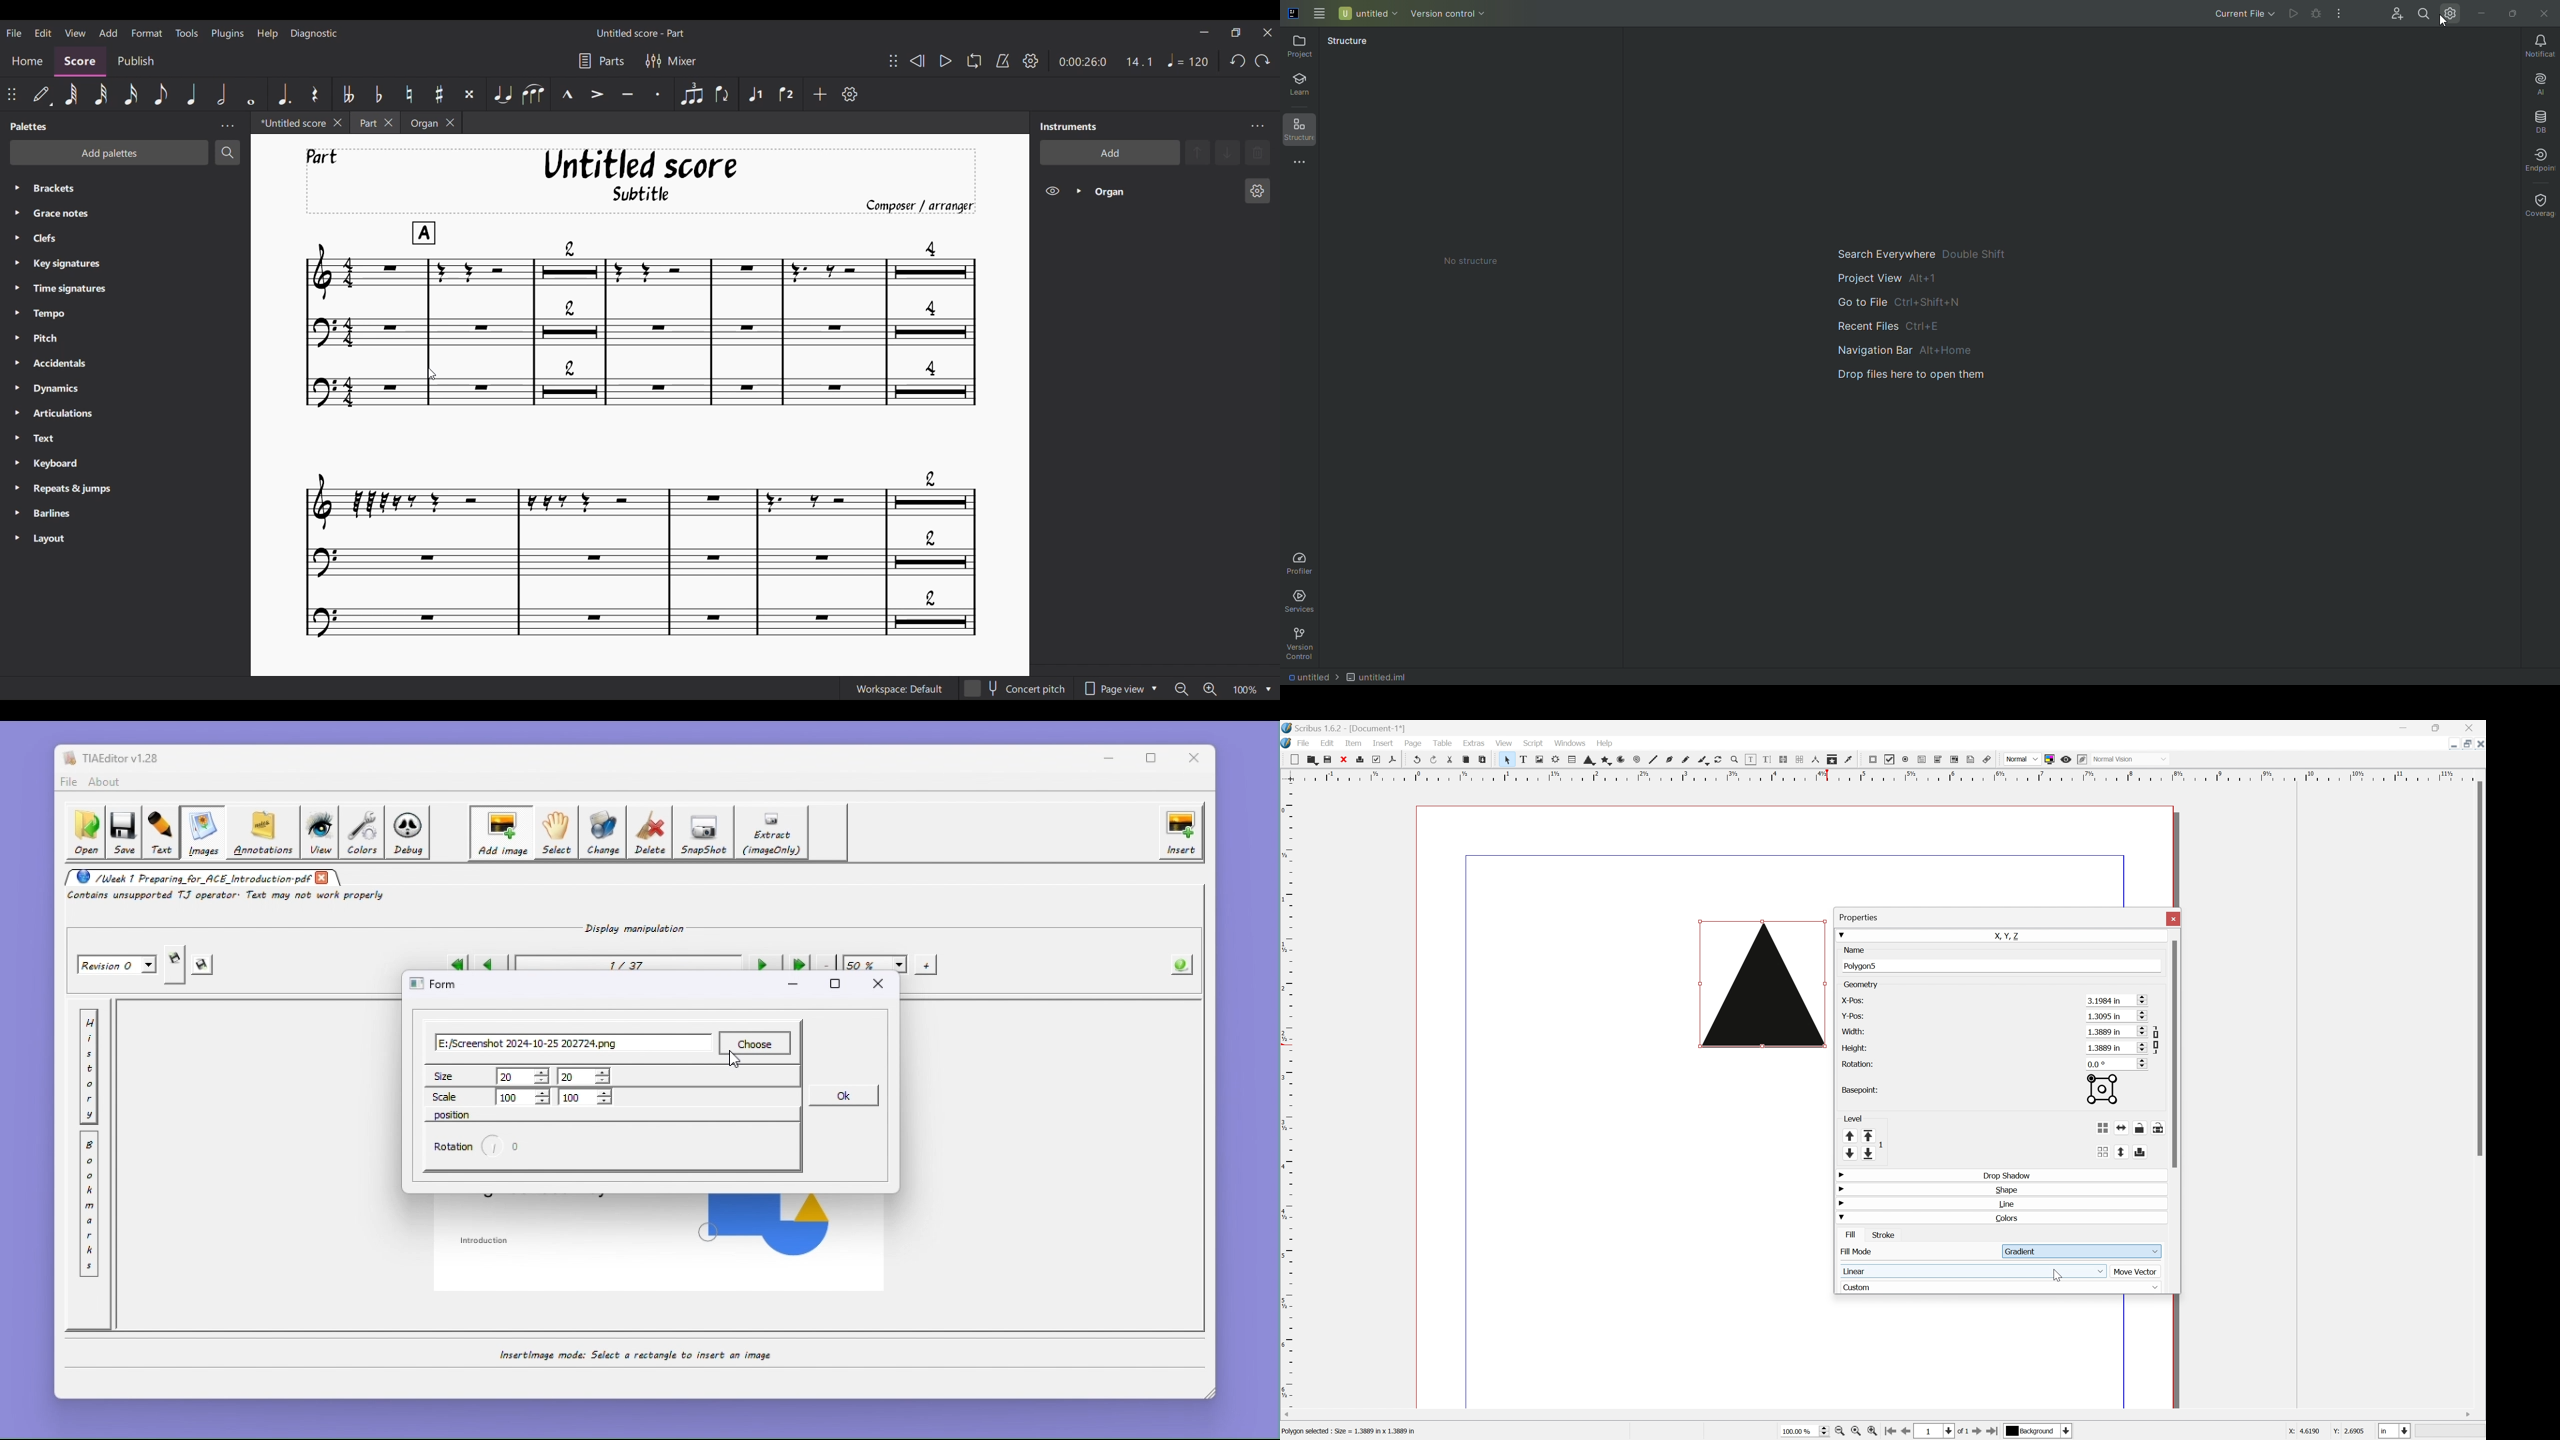 This screenshot has width=2576, height=1456. What do you see at coordinates (2050, 760) in the screenshot?
I see `Toggle color management system` at bounding box center [2050, 760].